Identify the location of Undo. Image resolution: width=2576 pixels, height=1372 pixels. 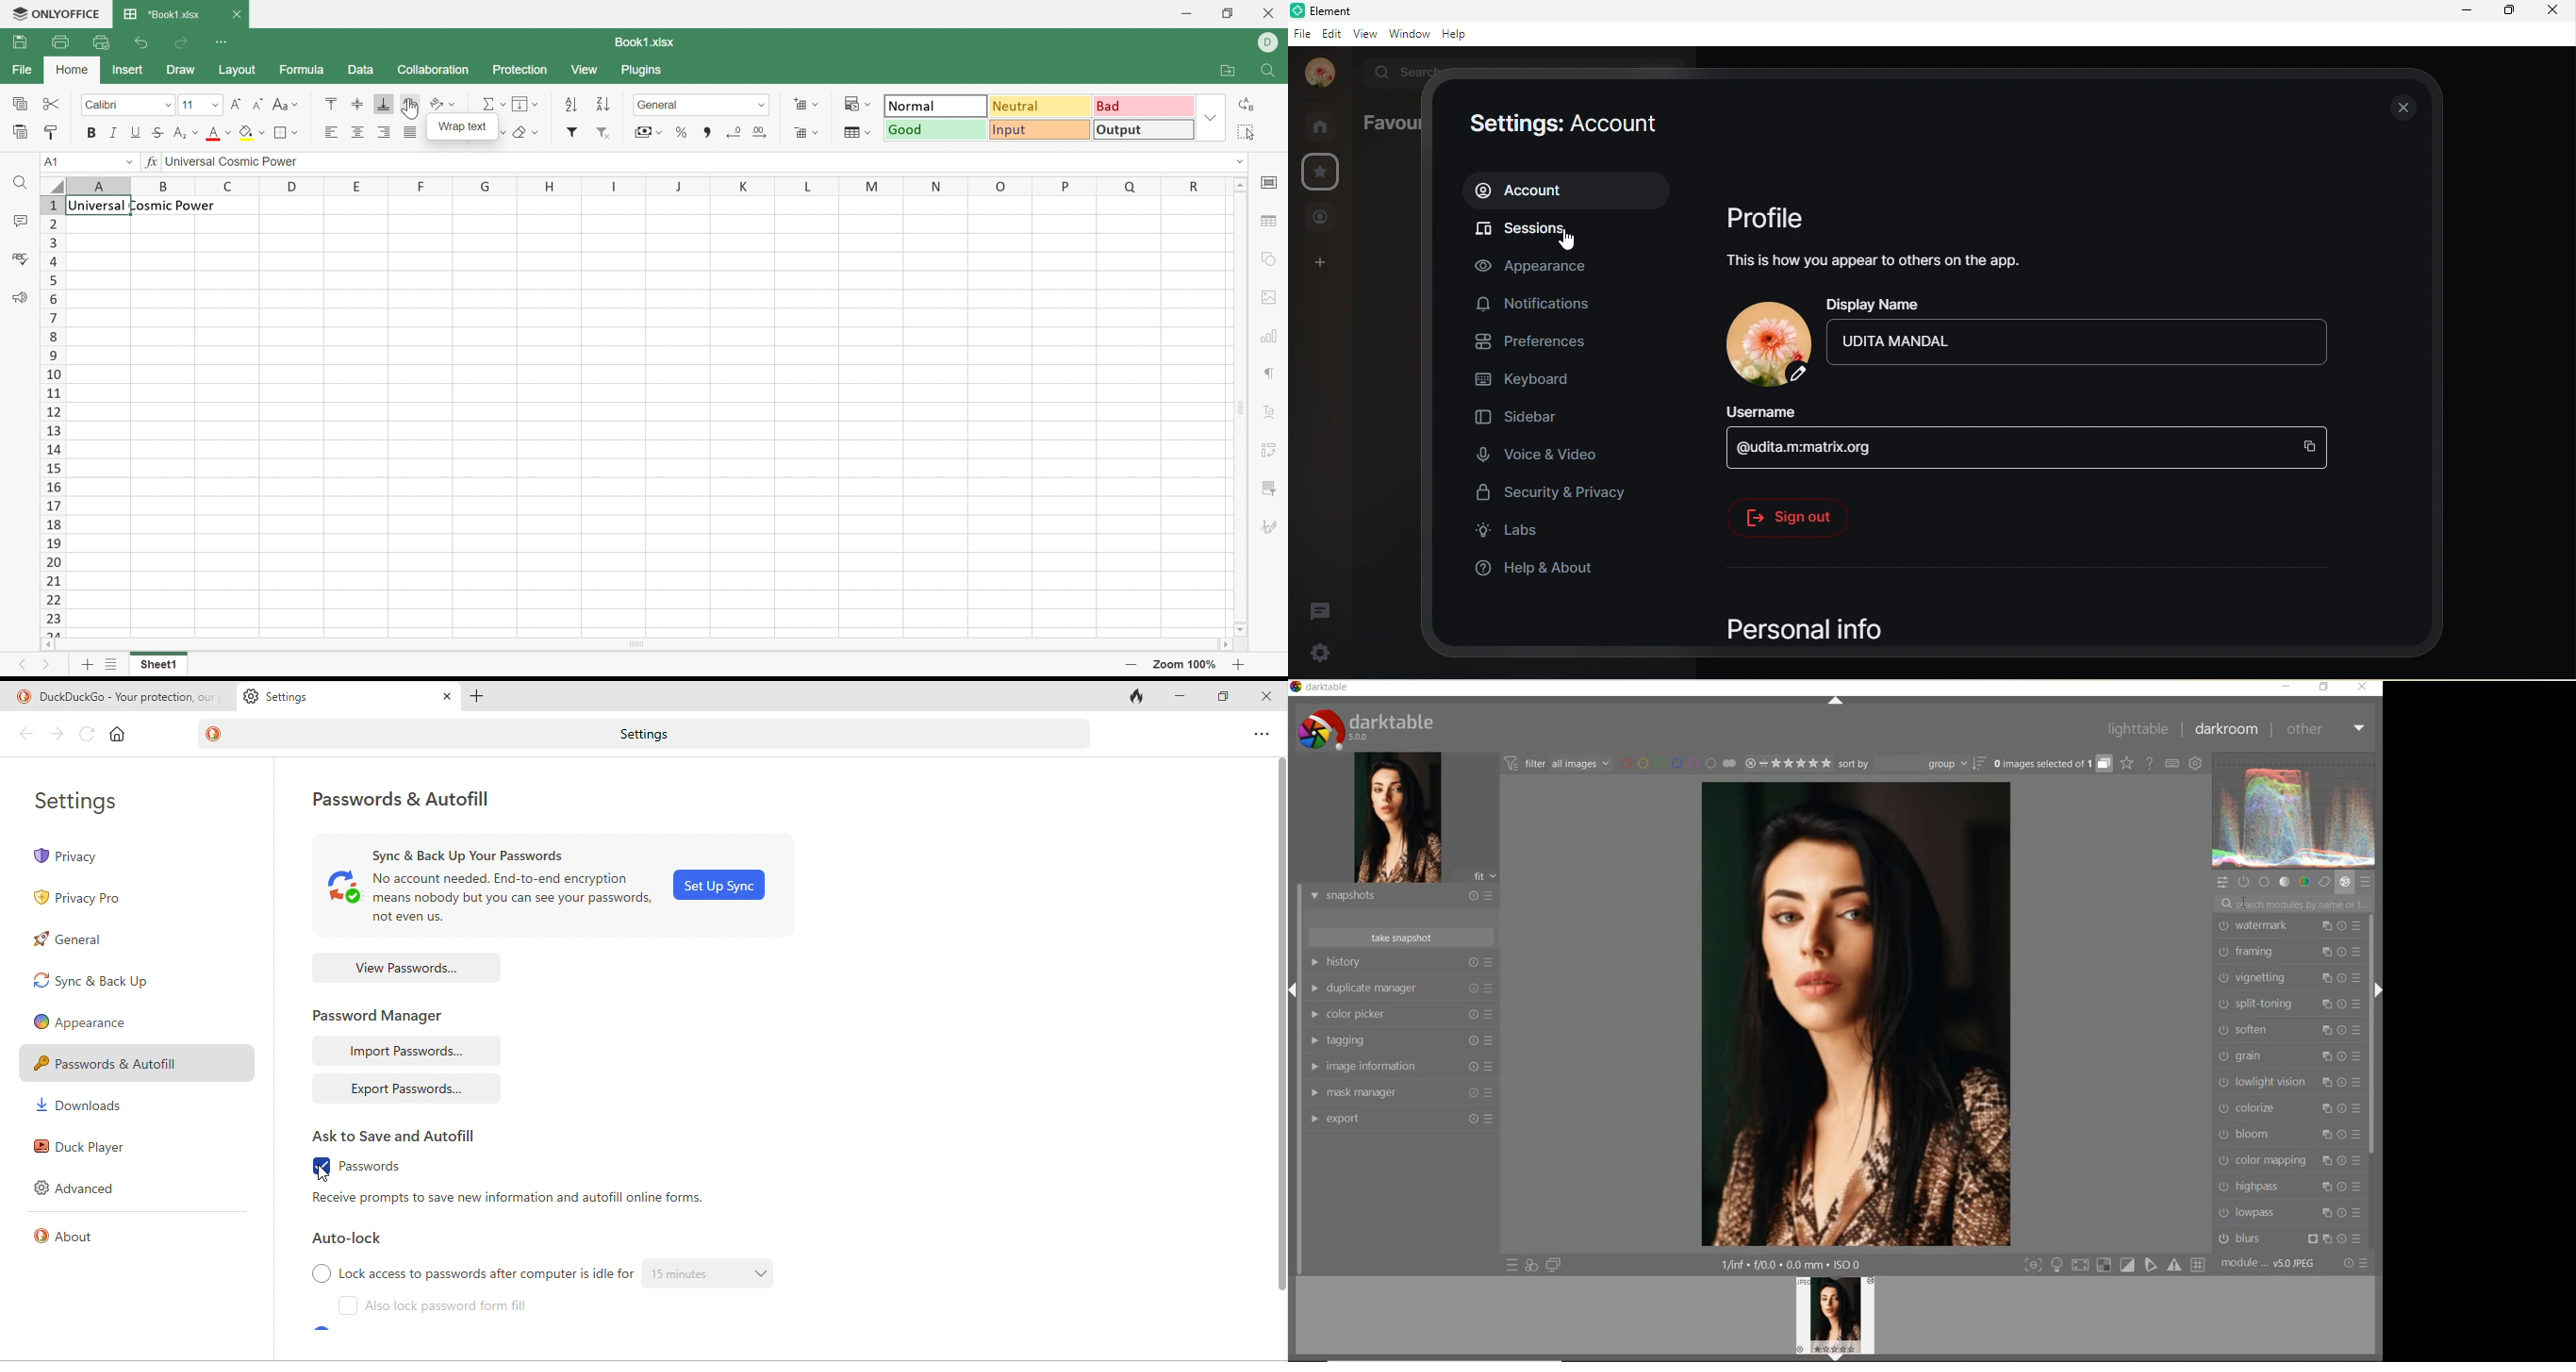
(140, 42).